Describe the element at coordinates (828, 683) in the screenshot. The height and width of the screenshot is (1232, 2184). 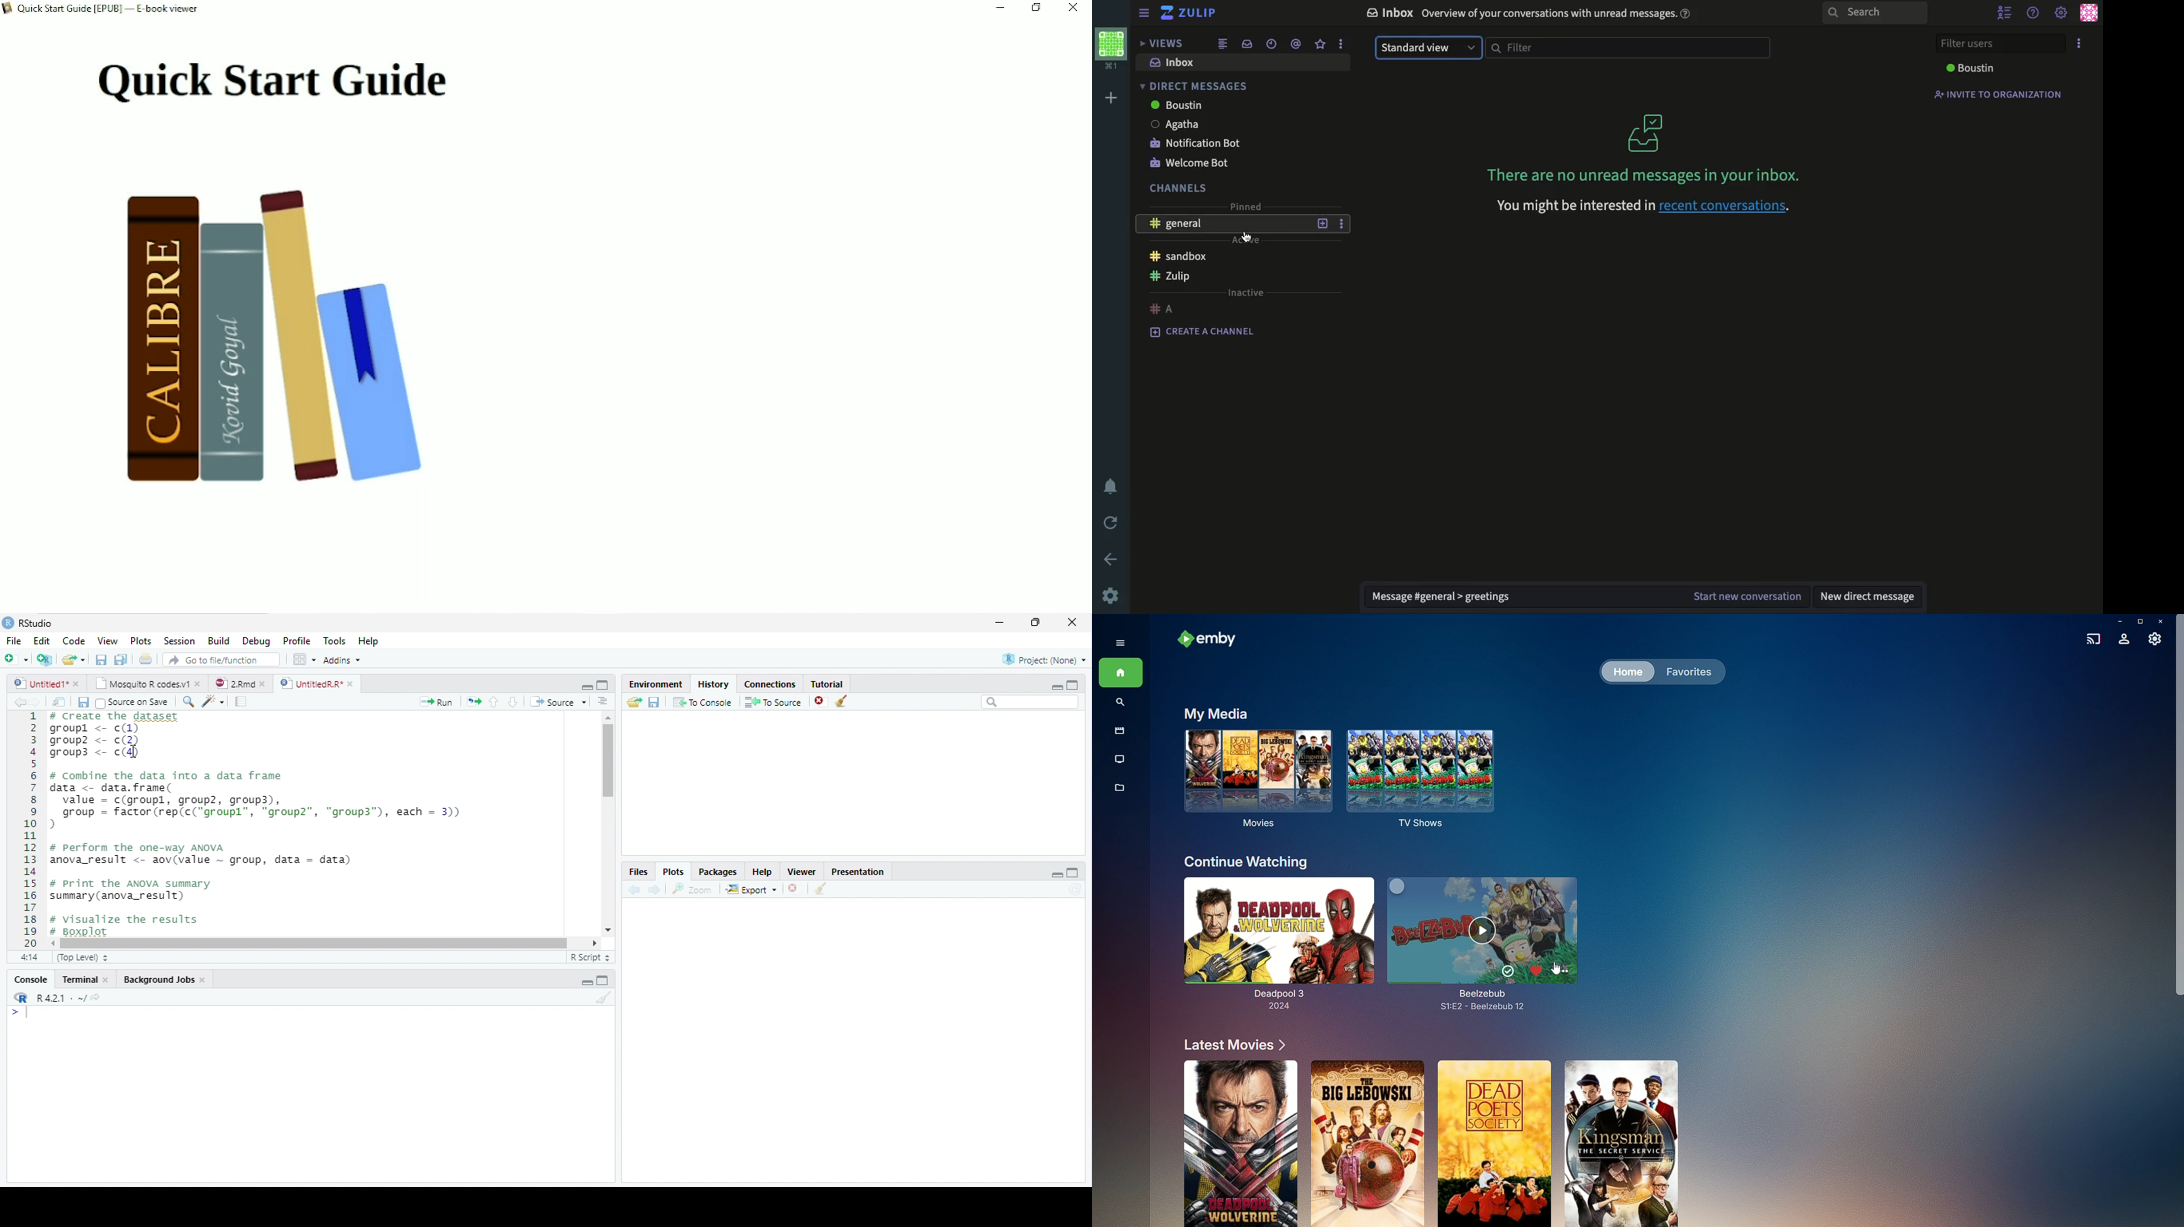
I see `Tutorial` at that location.